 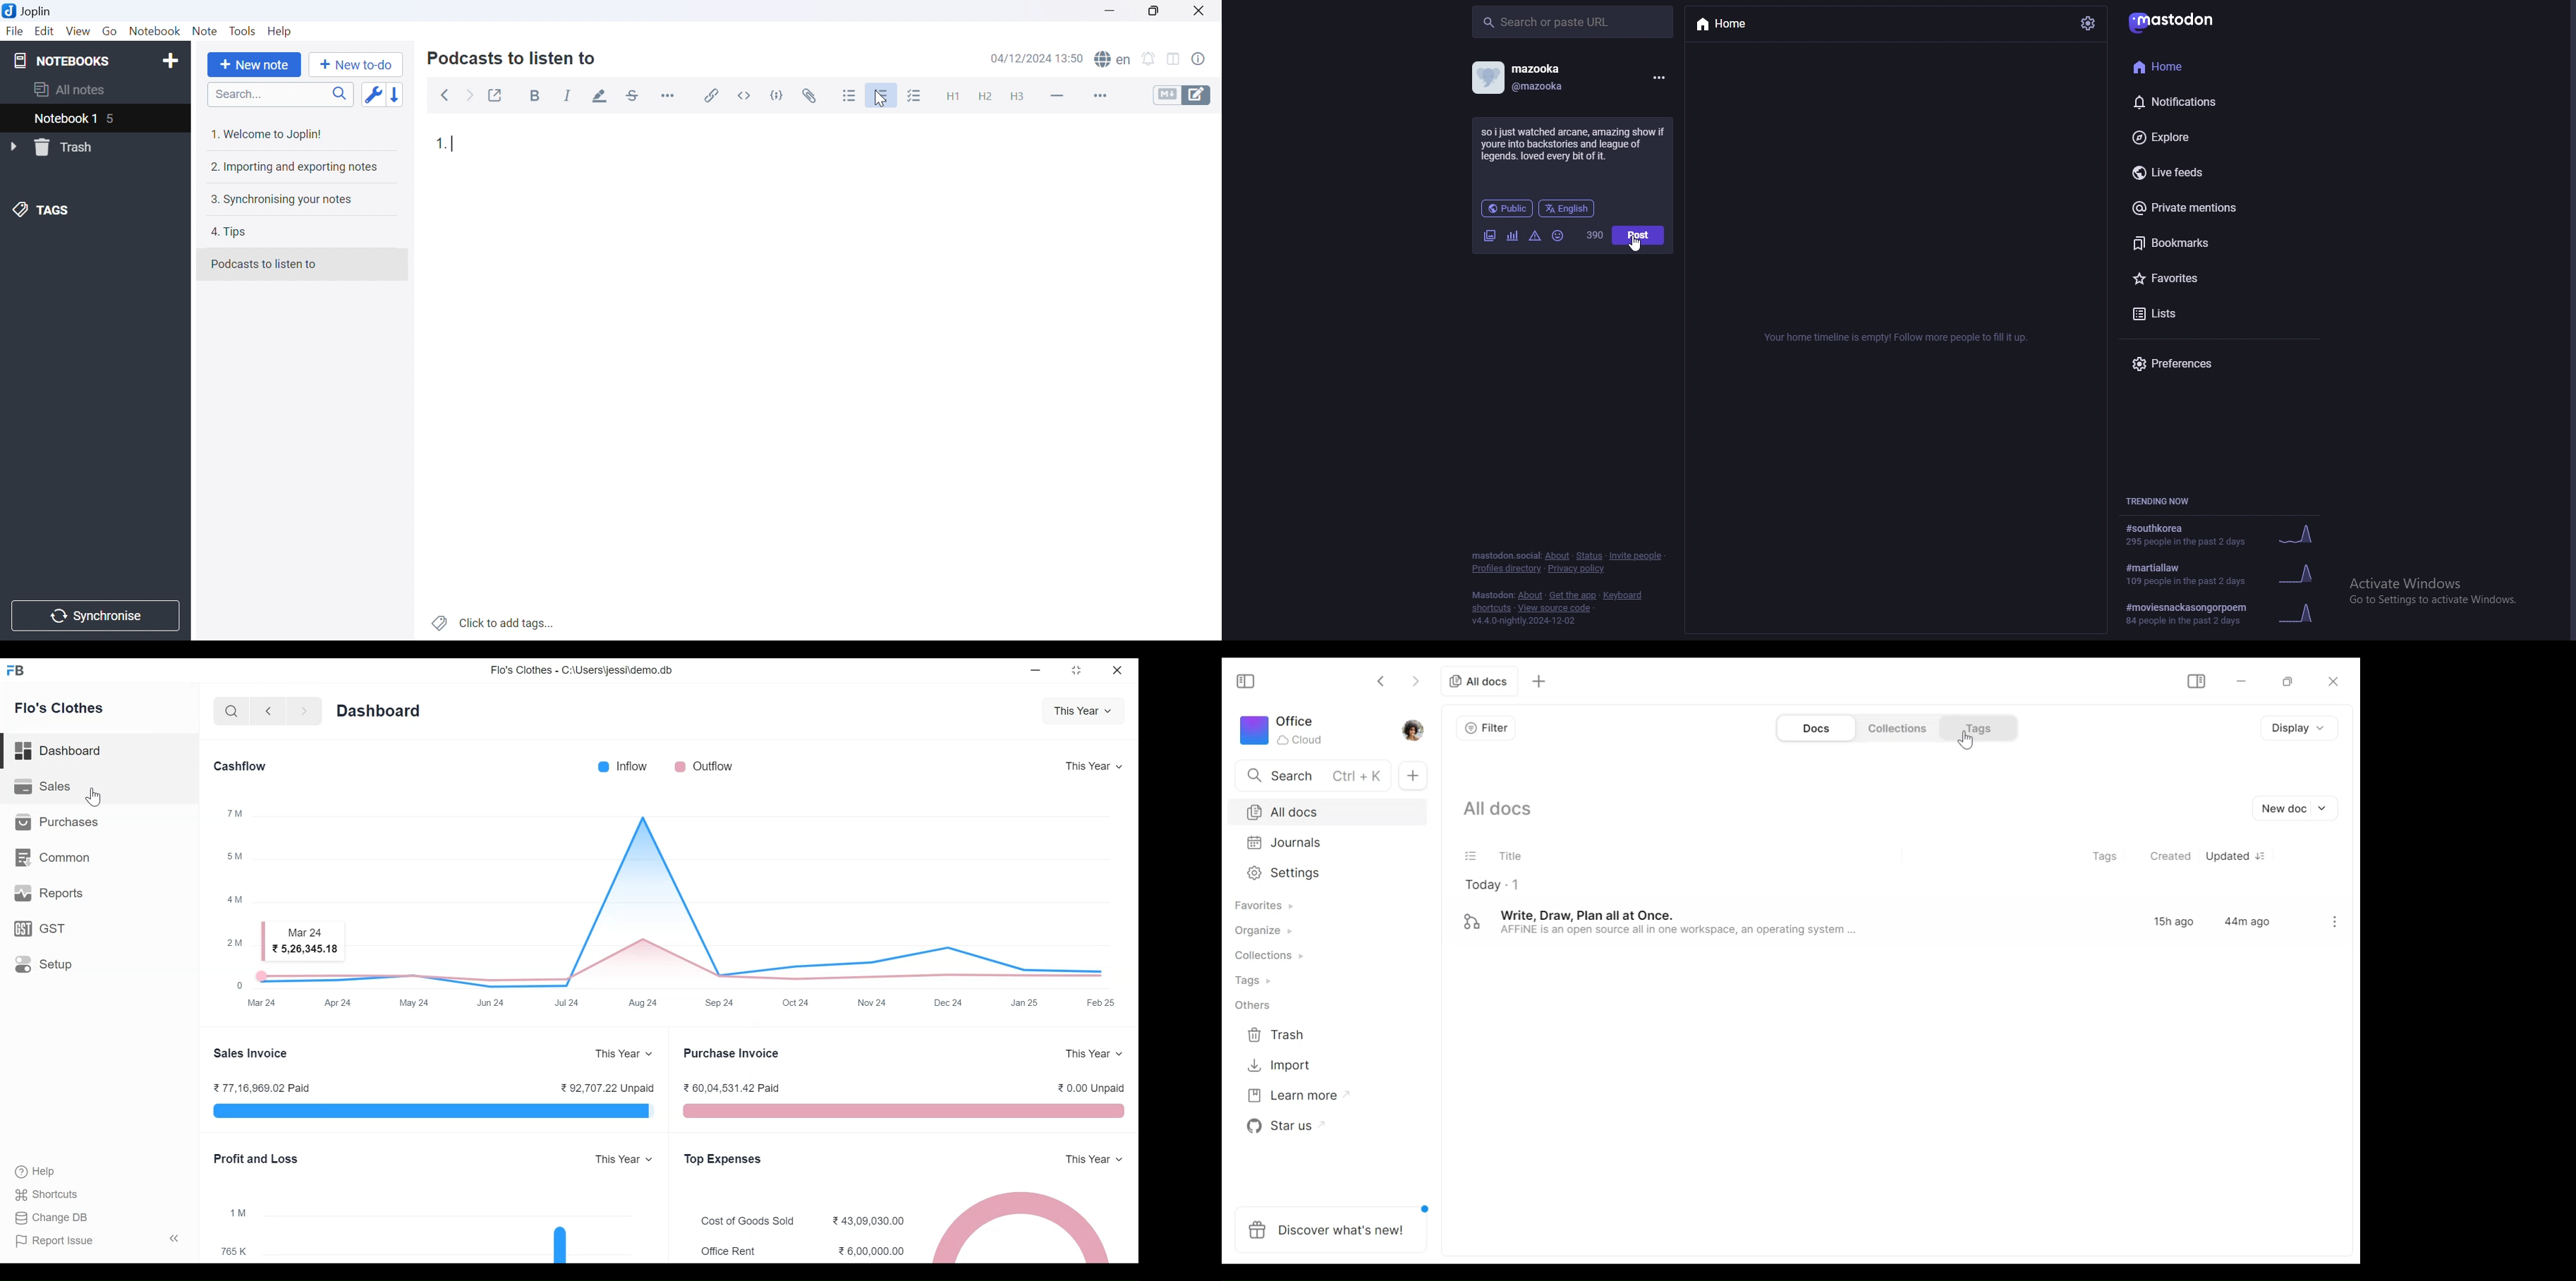 What do you see at coordinates (42, 928) in the screenshot?
I see `GST` at bounding box center [42, 928].